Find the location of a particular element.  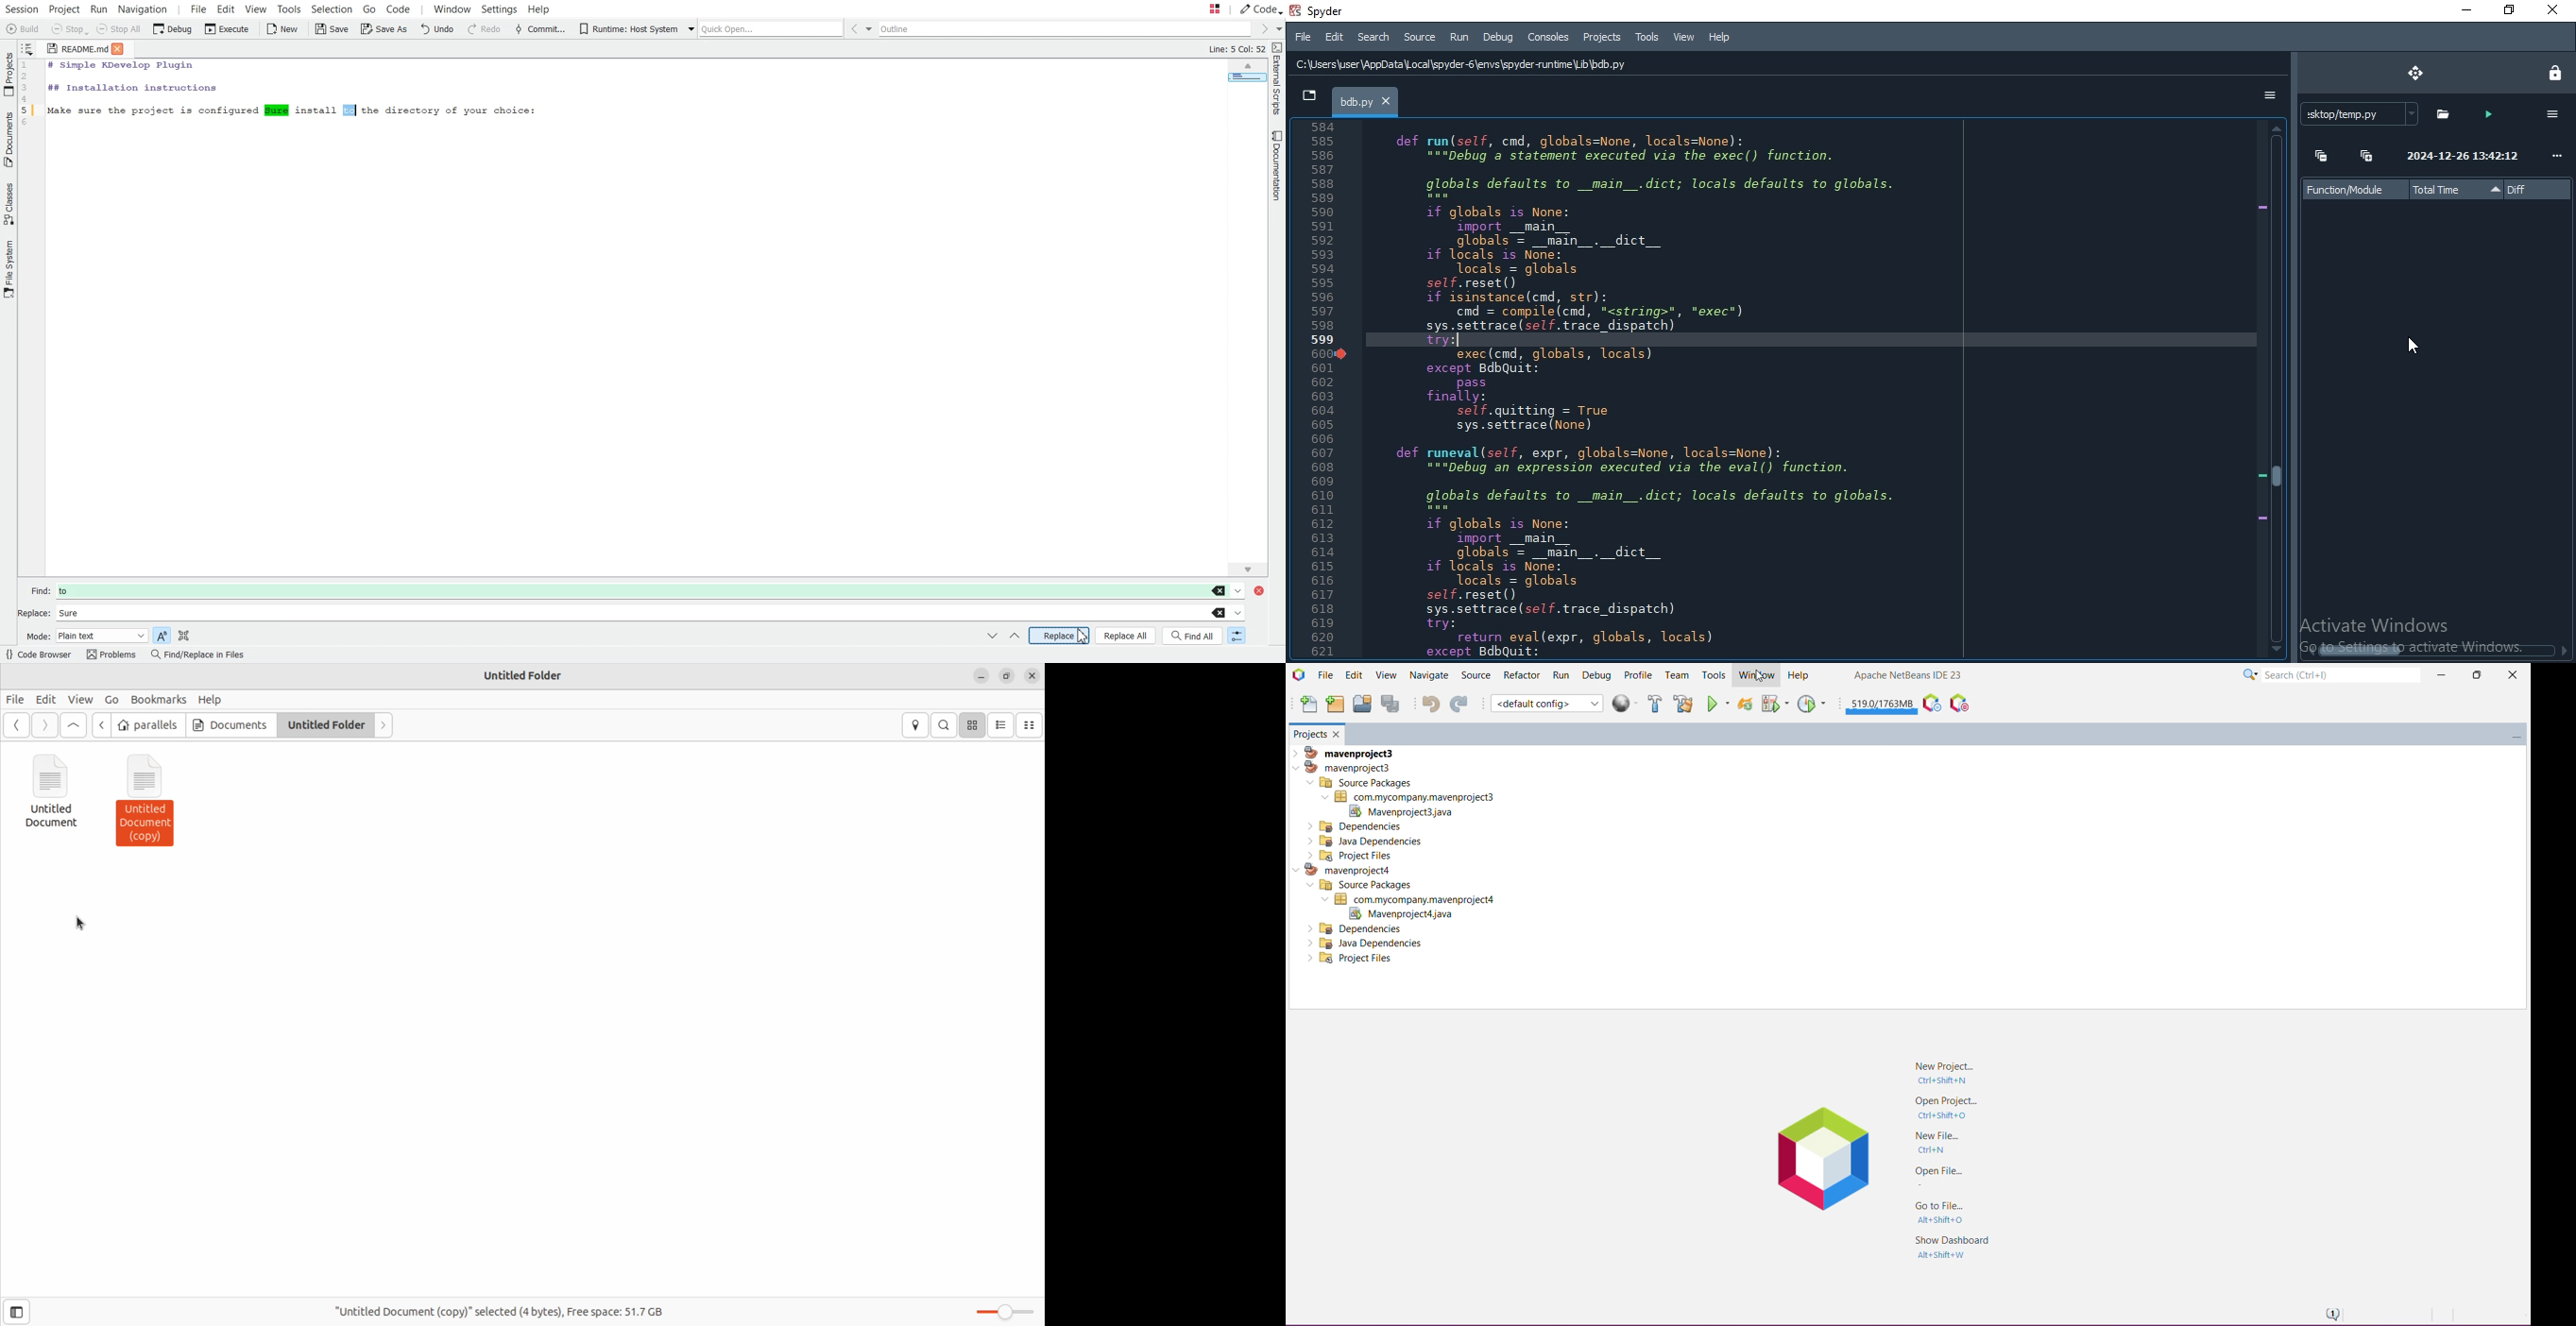

C:\Users\user \AppData Local \spyder-6\envs\spyder runtime Lib \bdb.py is located at coordinates (1470, 65).